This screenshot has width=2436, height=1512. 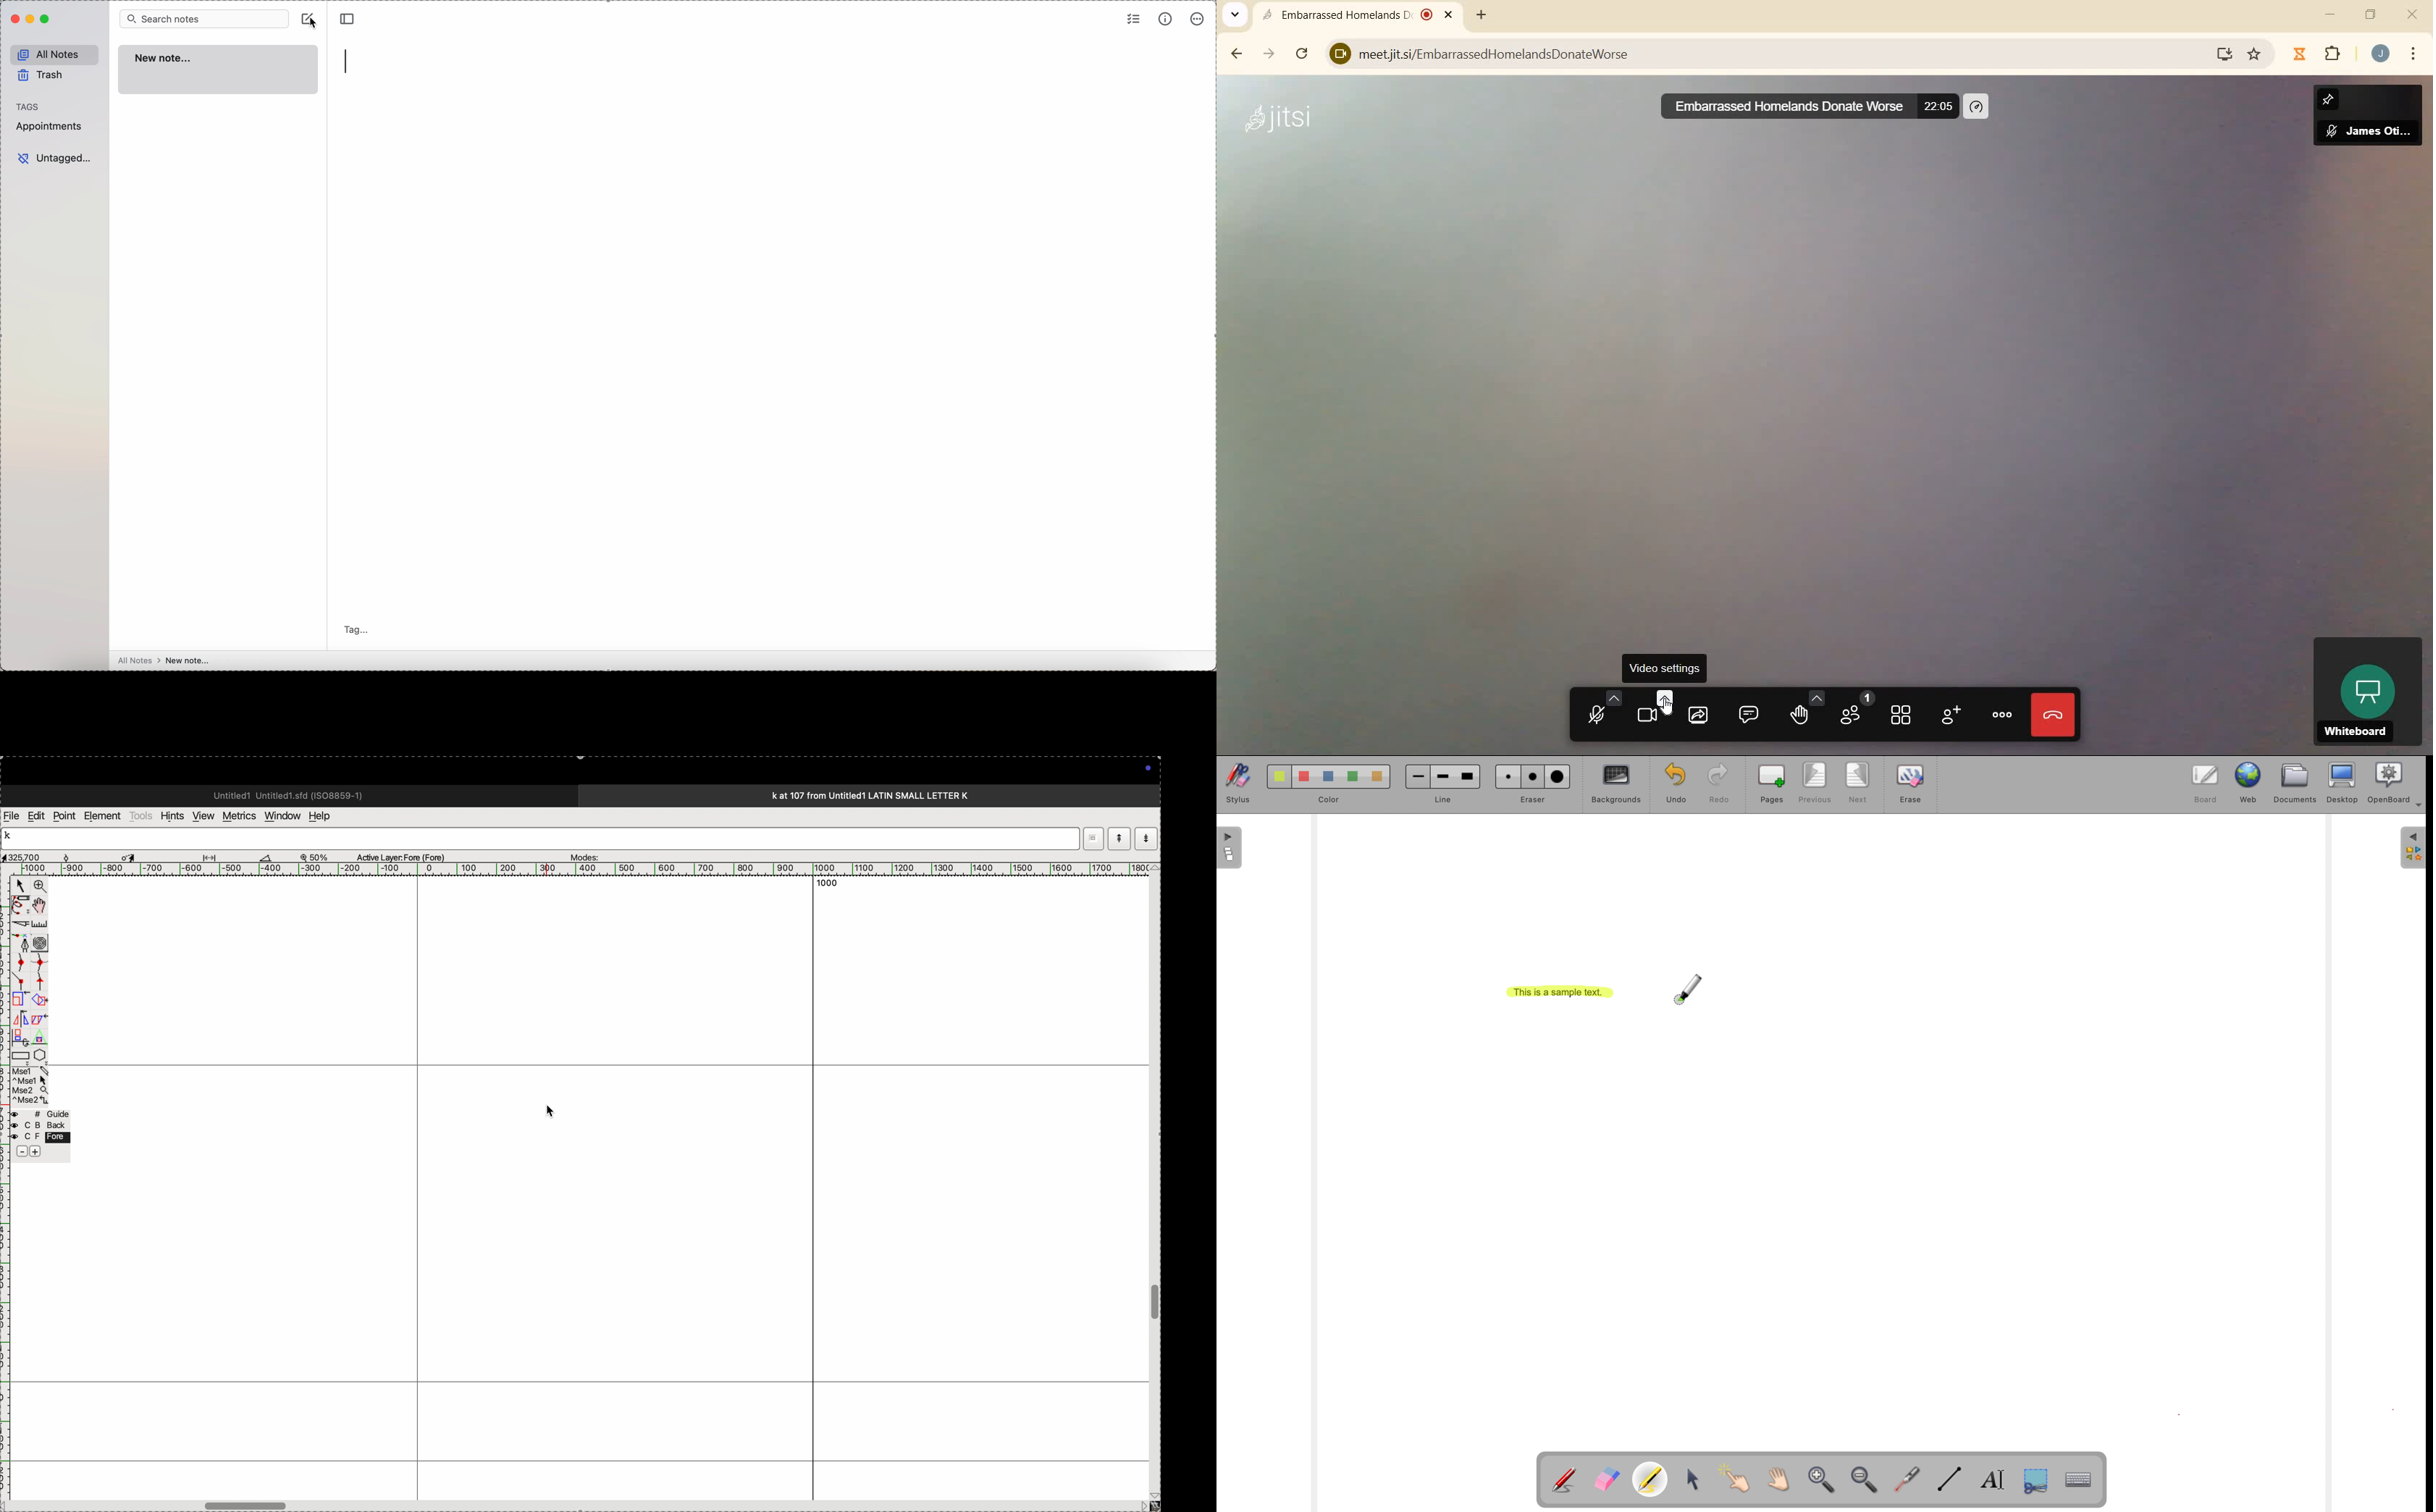 What do you see at coordinates (55, 158) in the screenshot?
I see `untagged` at bounding box center [55, 158].